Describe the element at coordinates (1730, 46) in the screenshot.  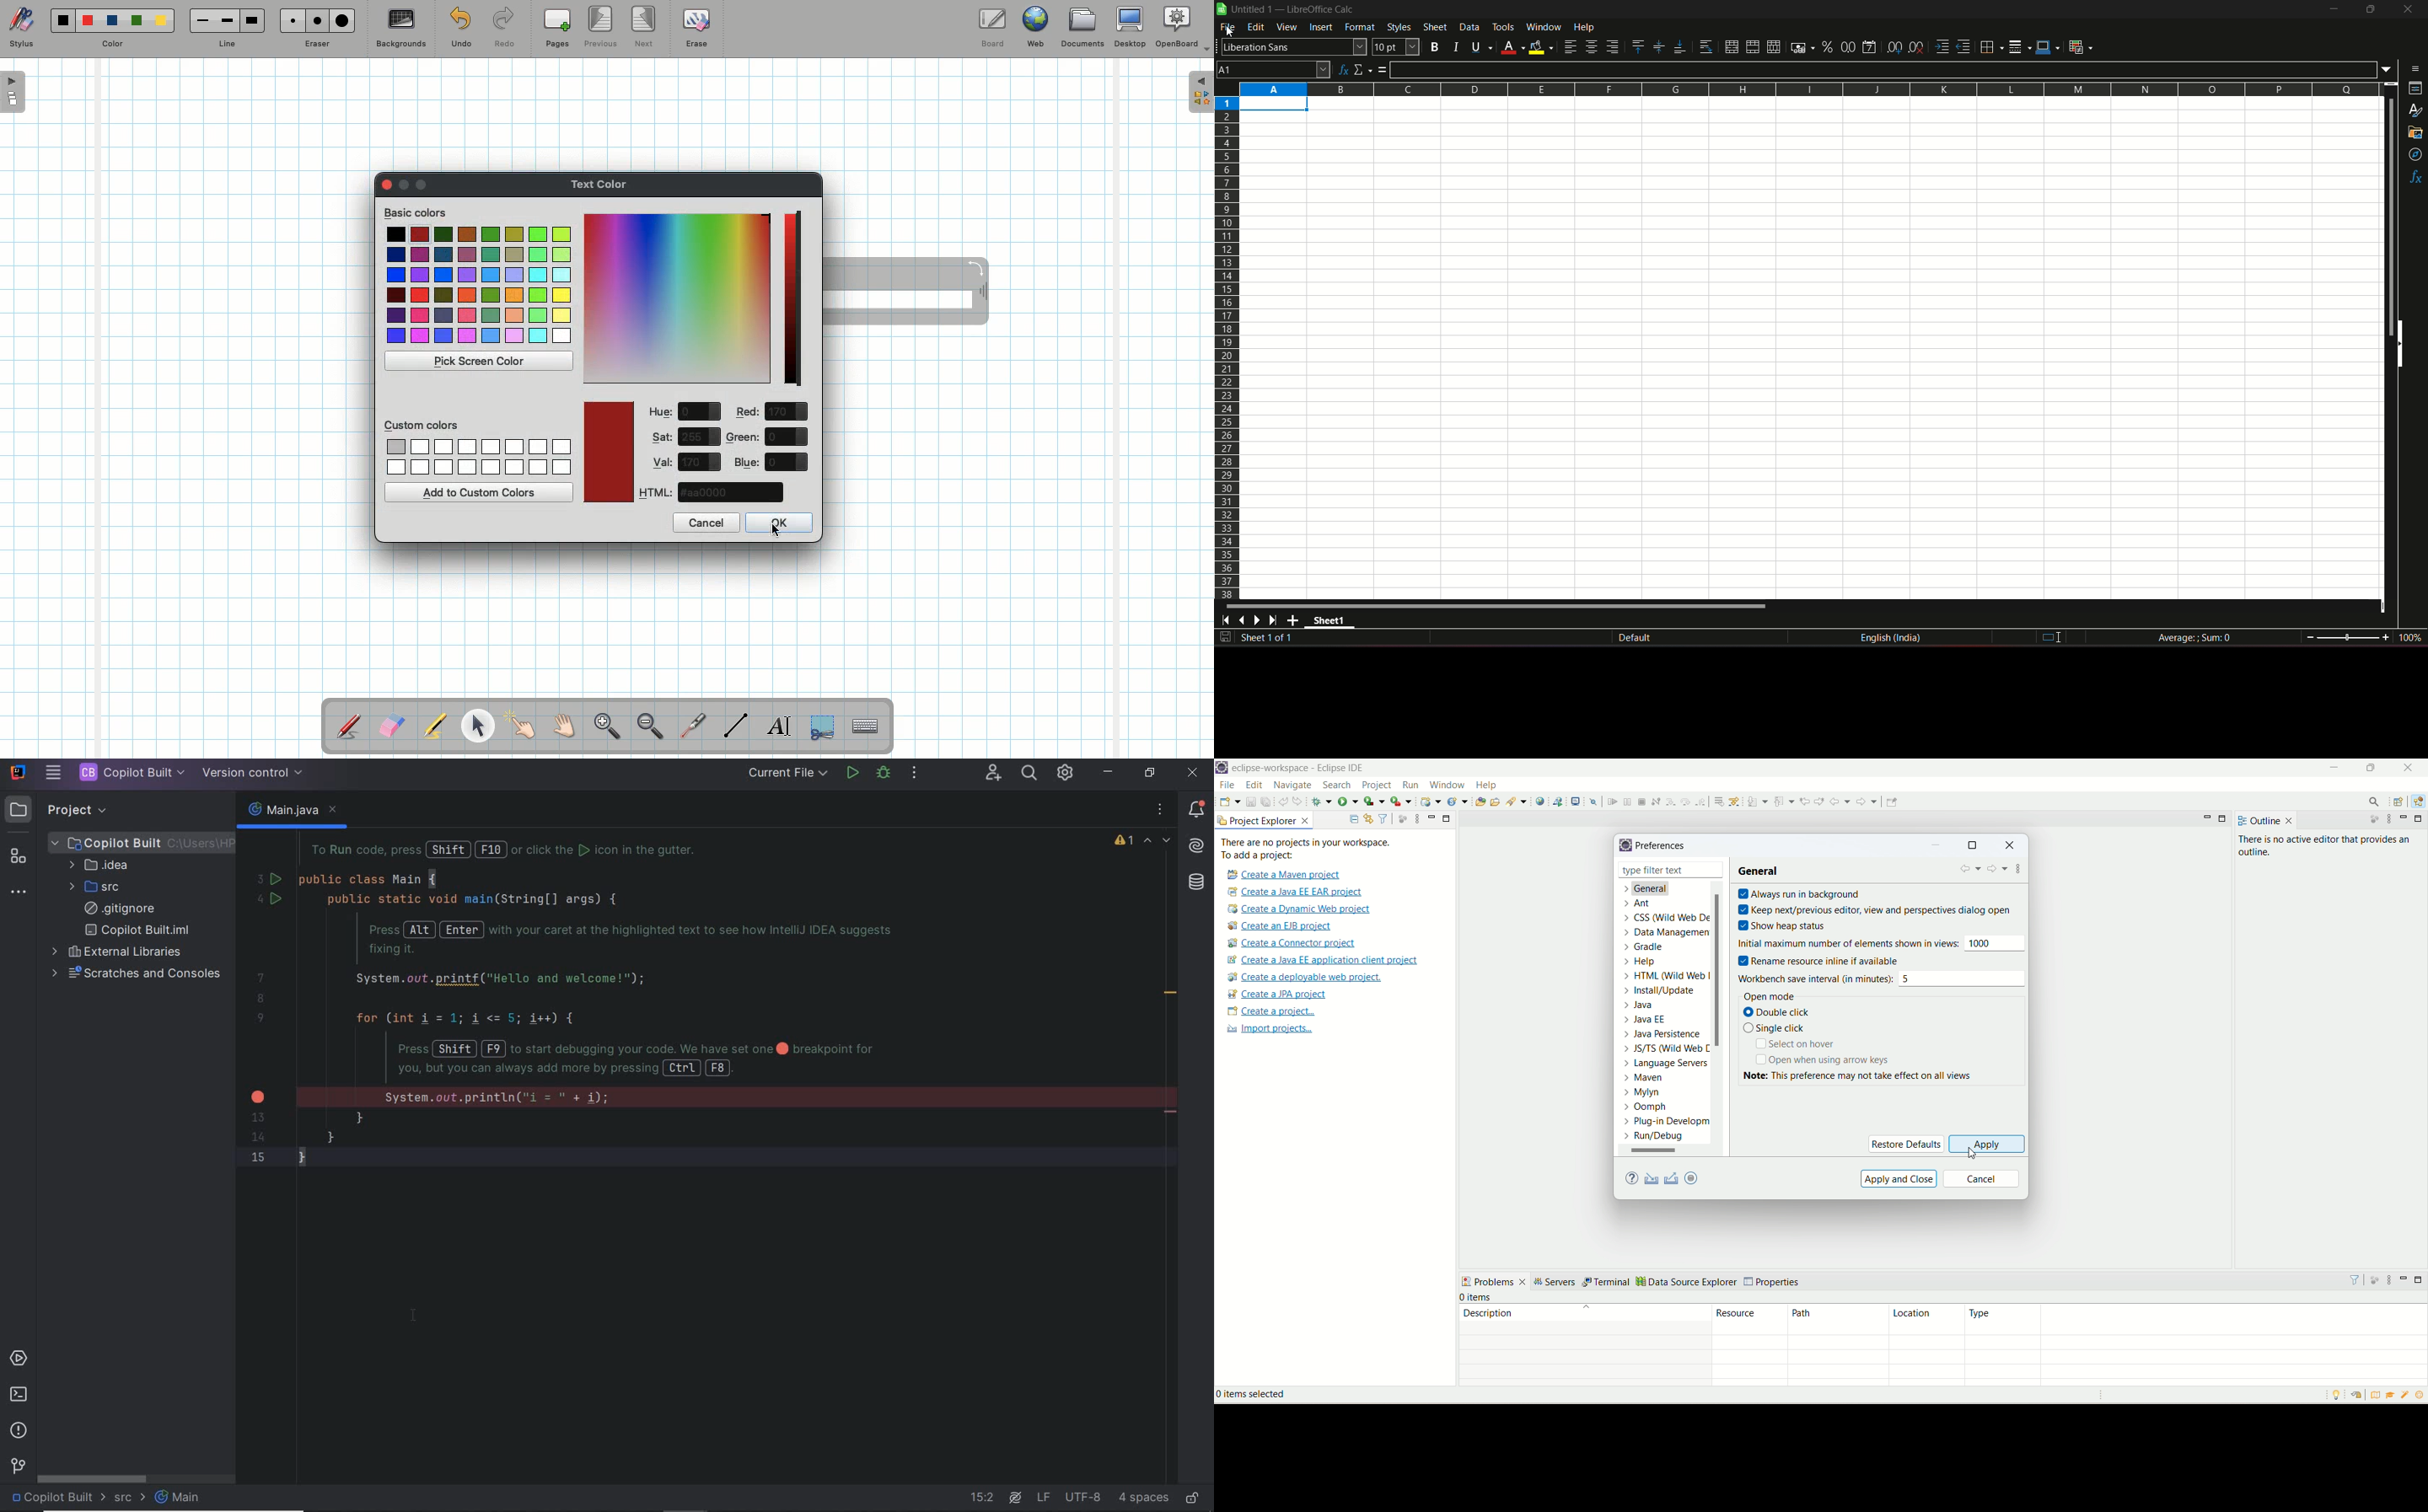
I see `merge and center` at that location.